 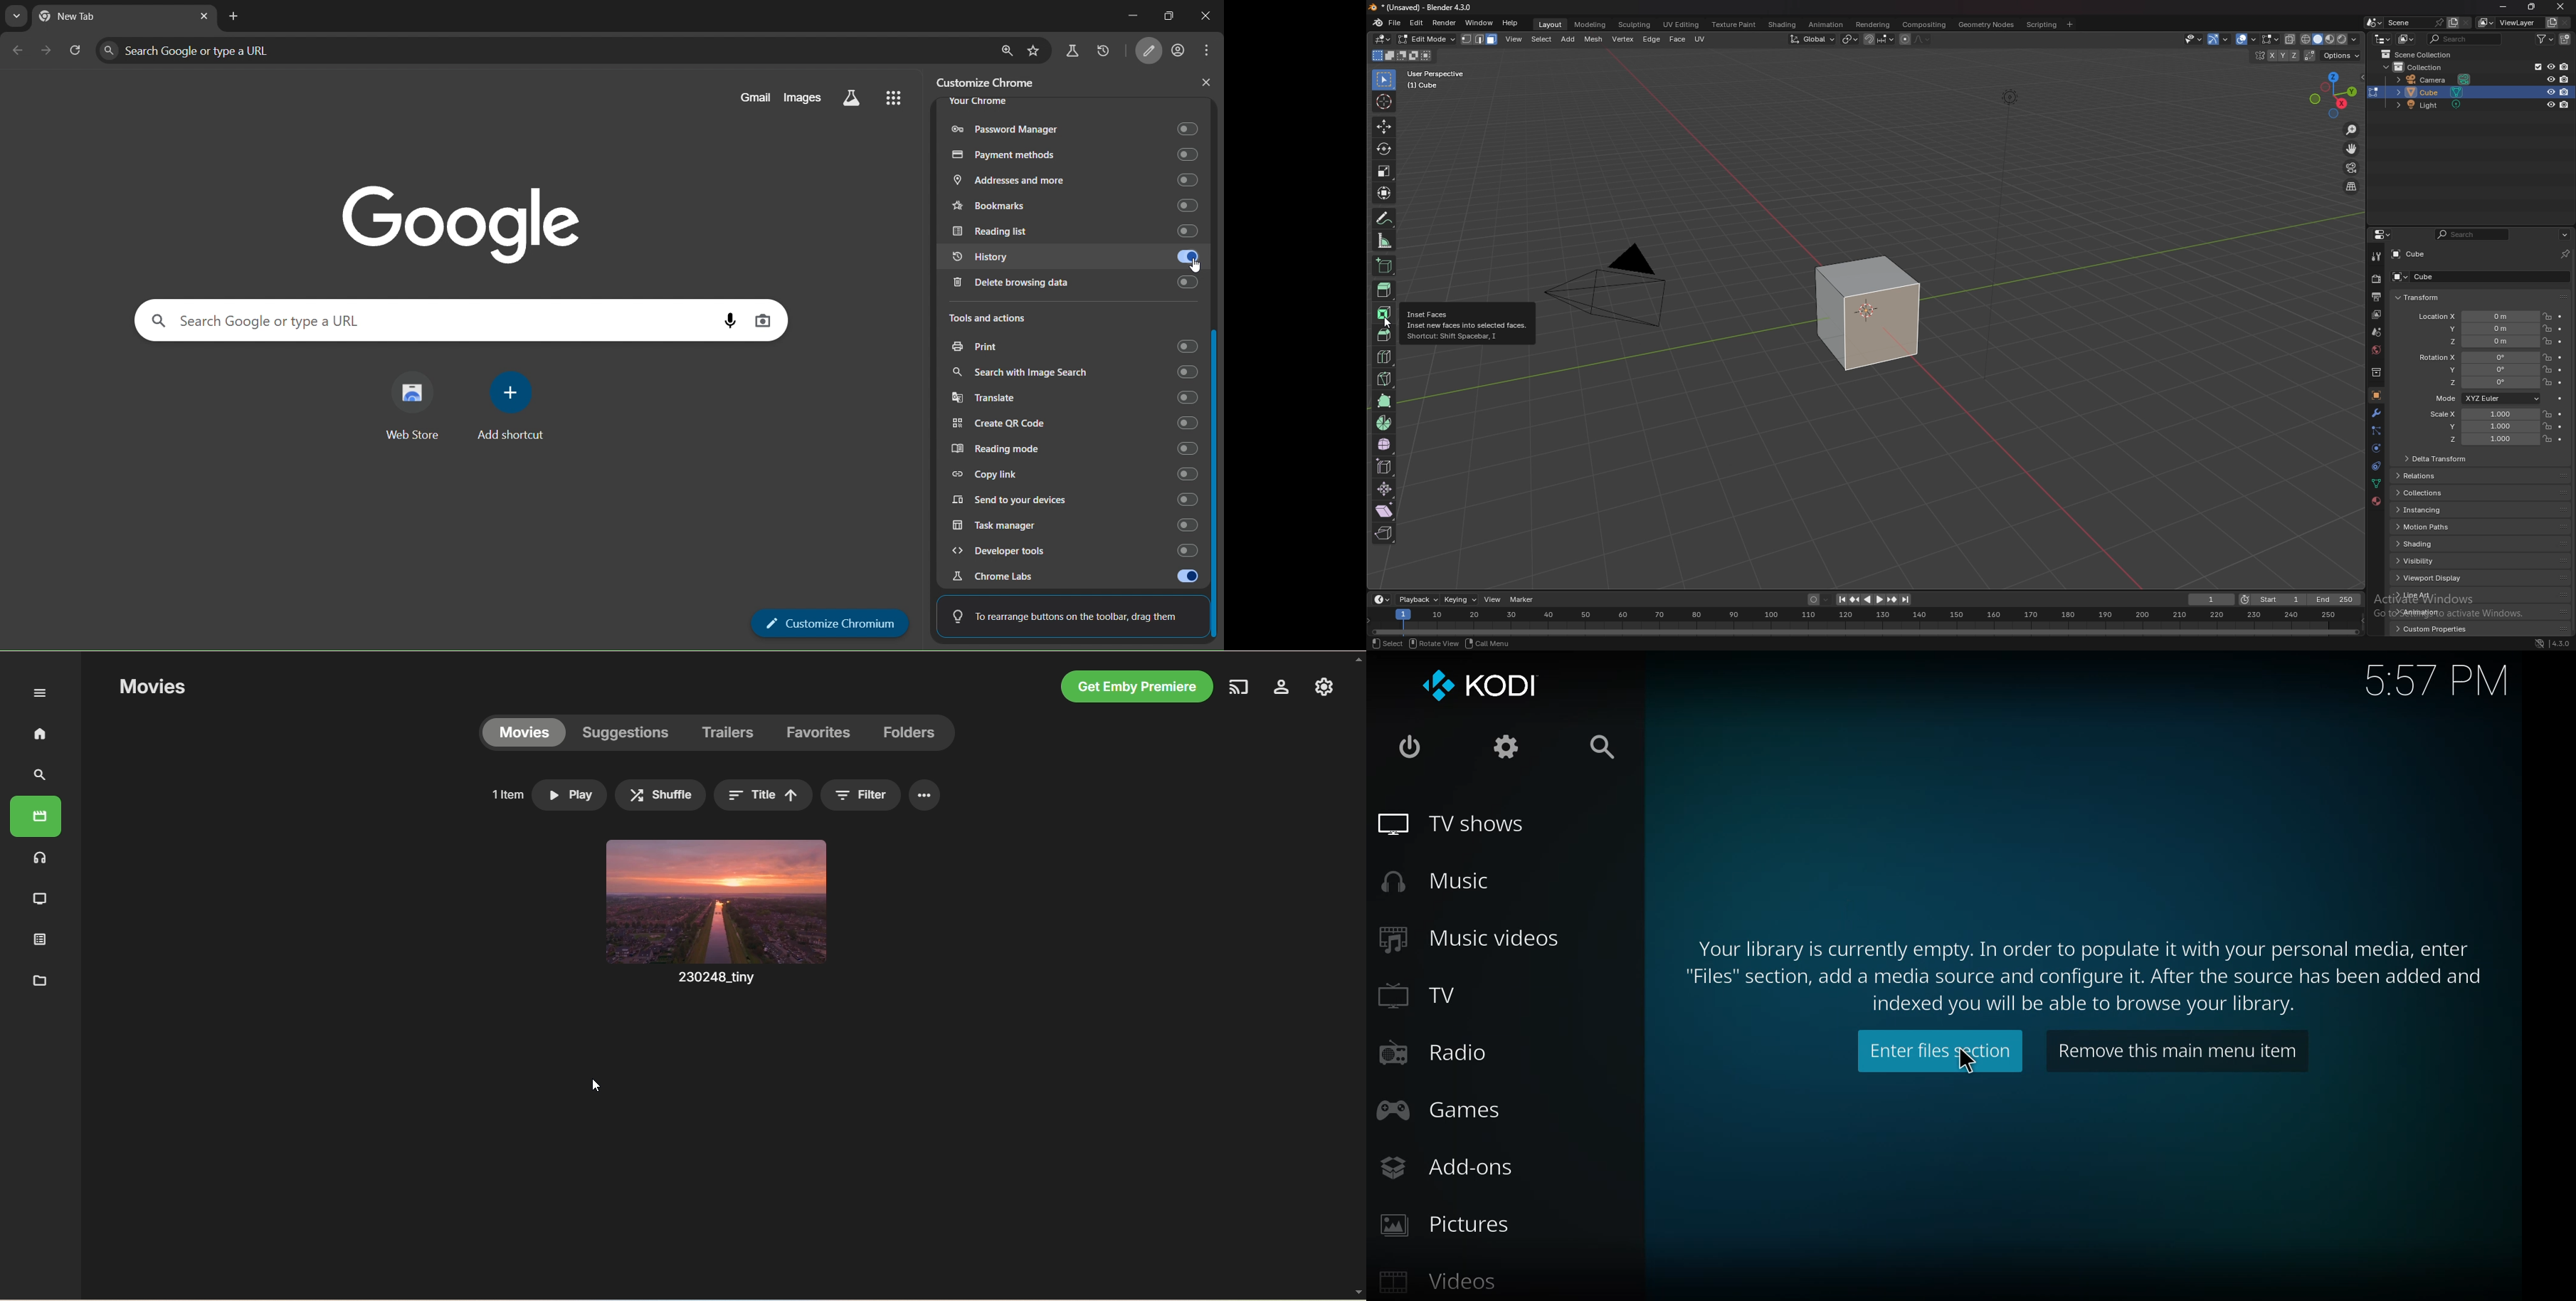 What do you see at coordinates (1511, 23) in the screenshot?
I see `help` at bounding box center [1511, 23].